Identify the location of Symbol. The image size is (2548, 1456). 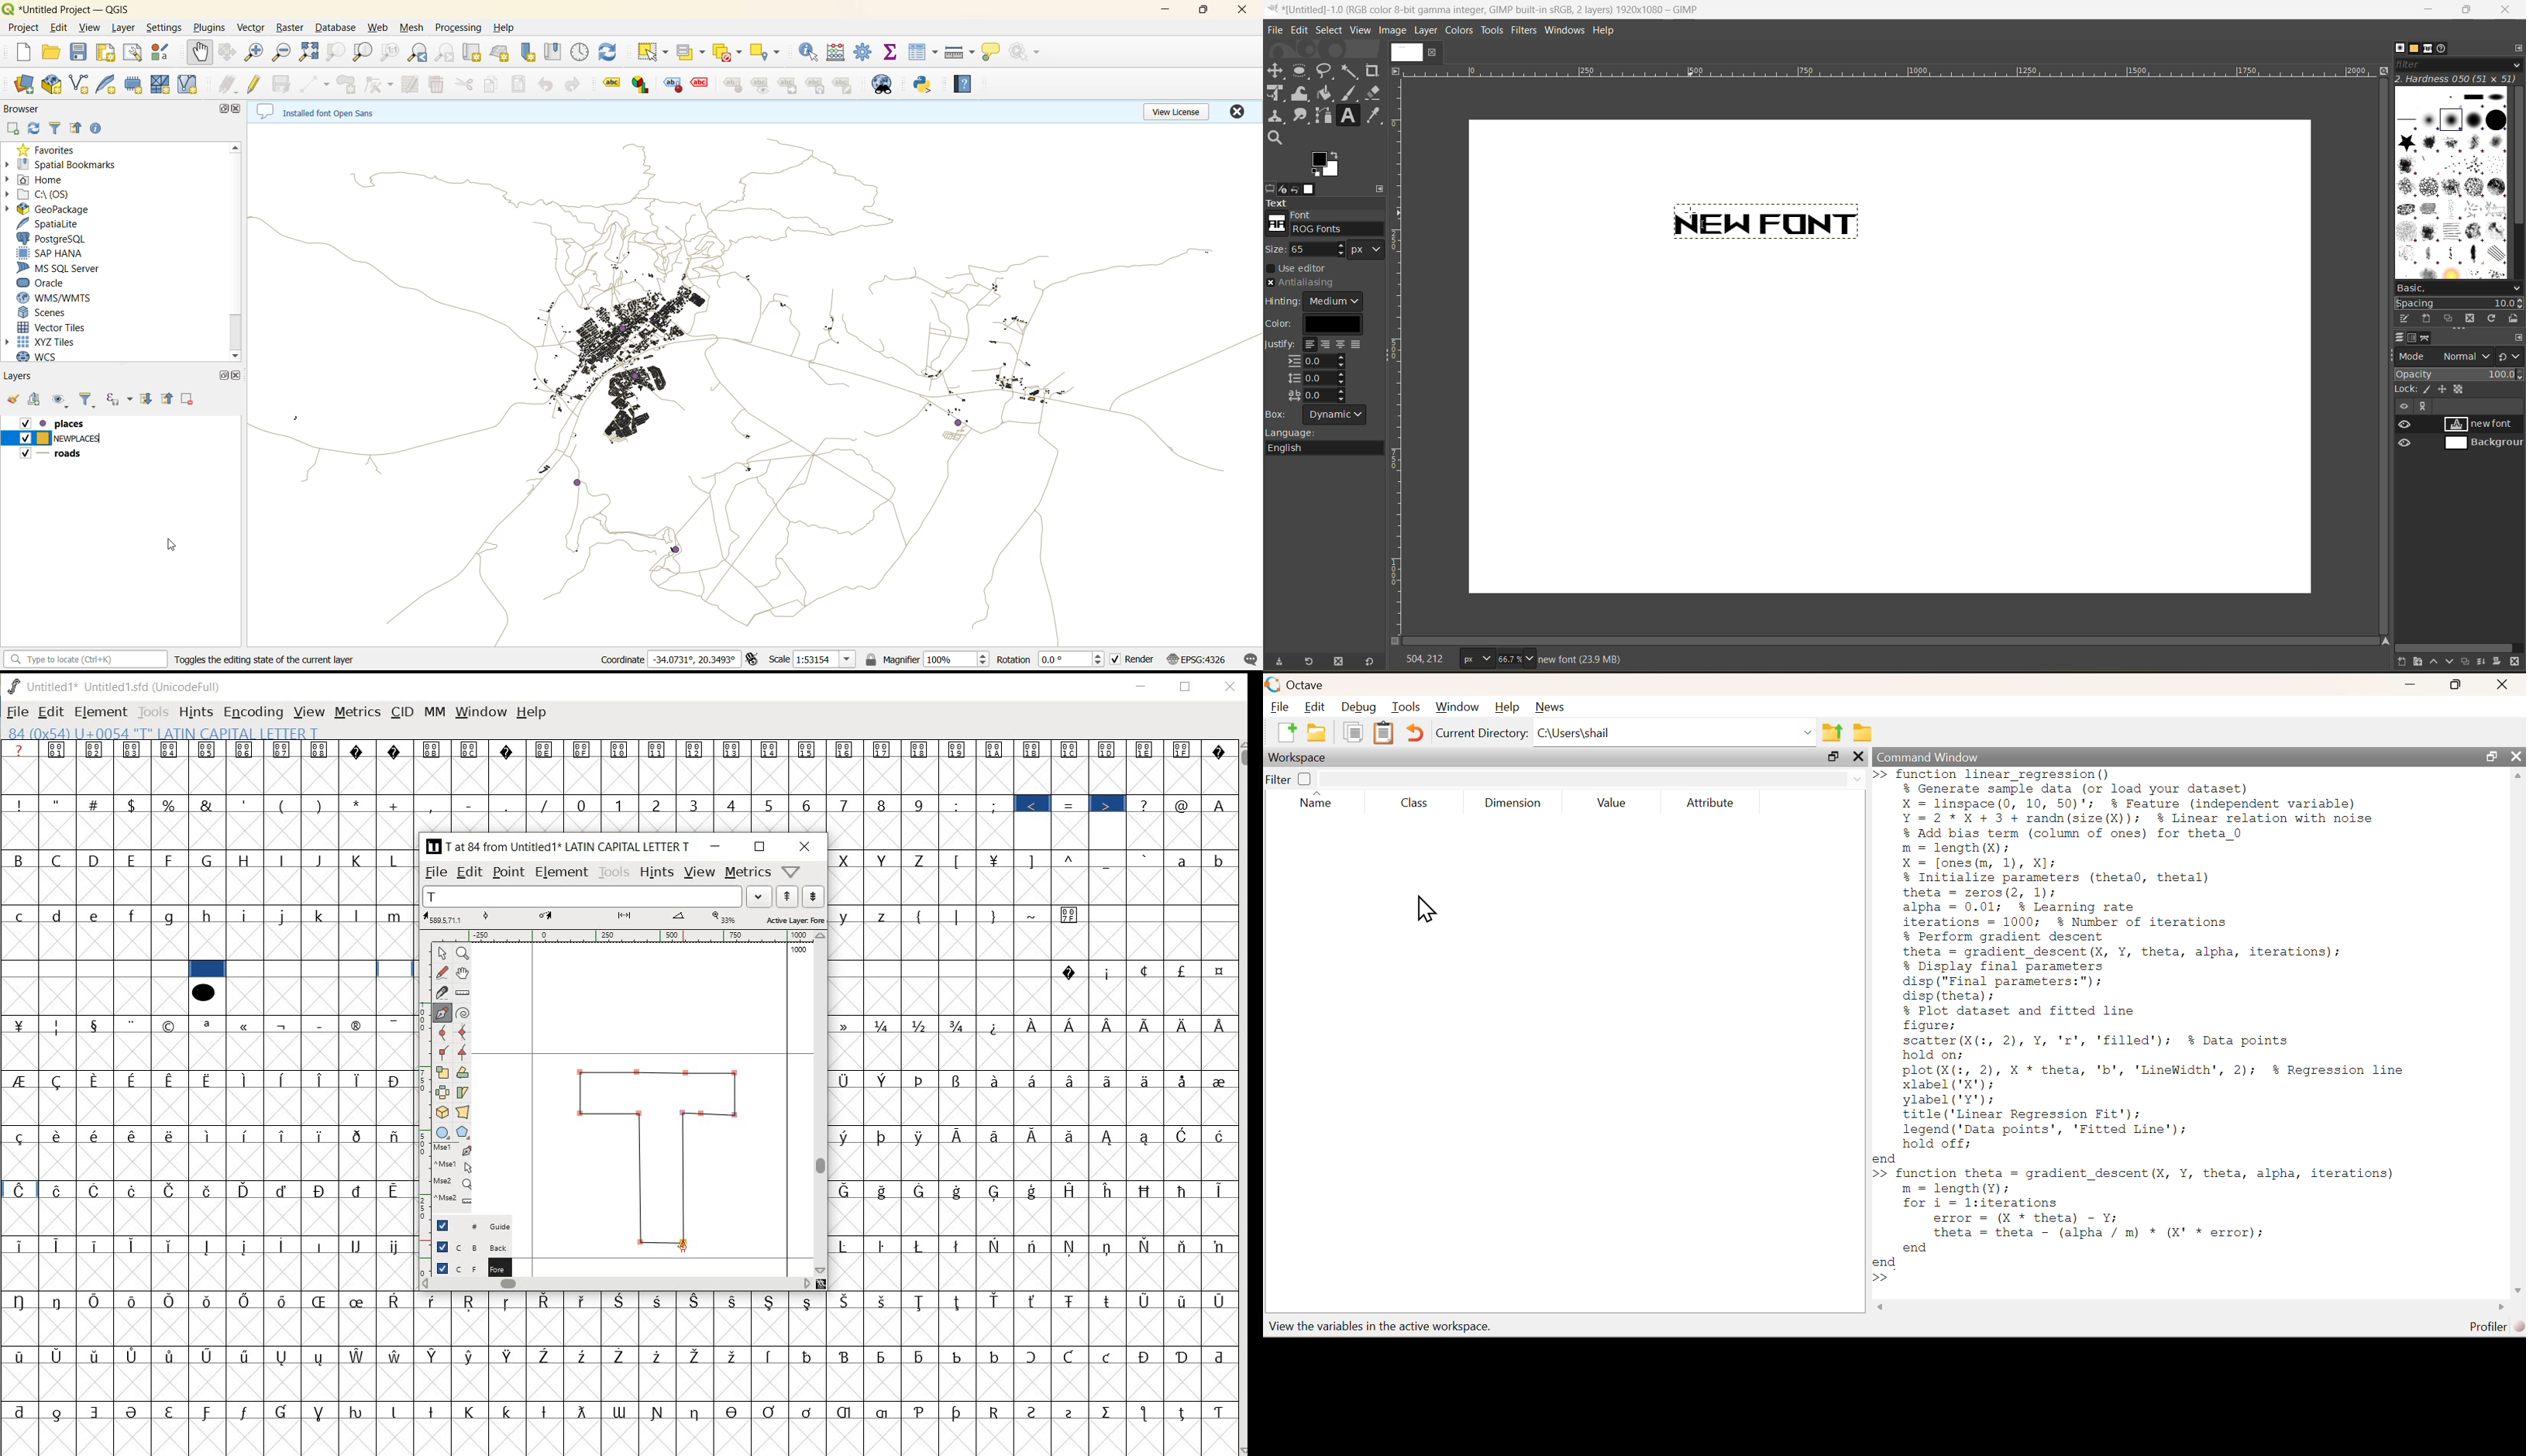
(1034, 1246).